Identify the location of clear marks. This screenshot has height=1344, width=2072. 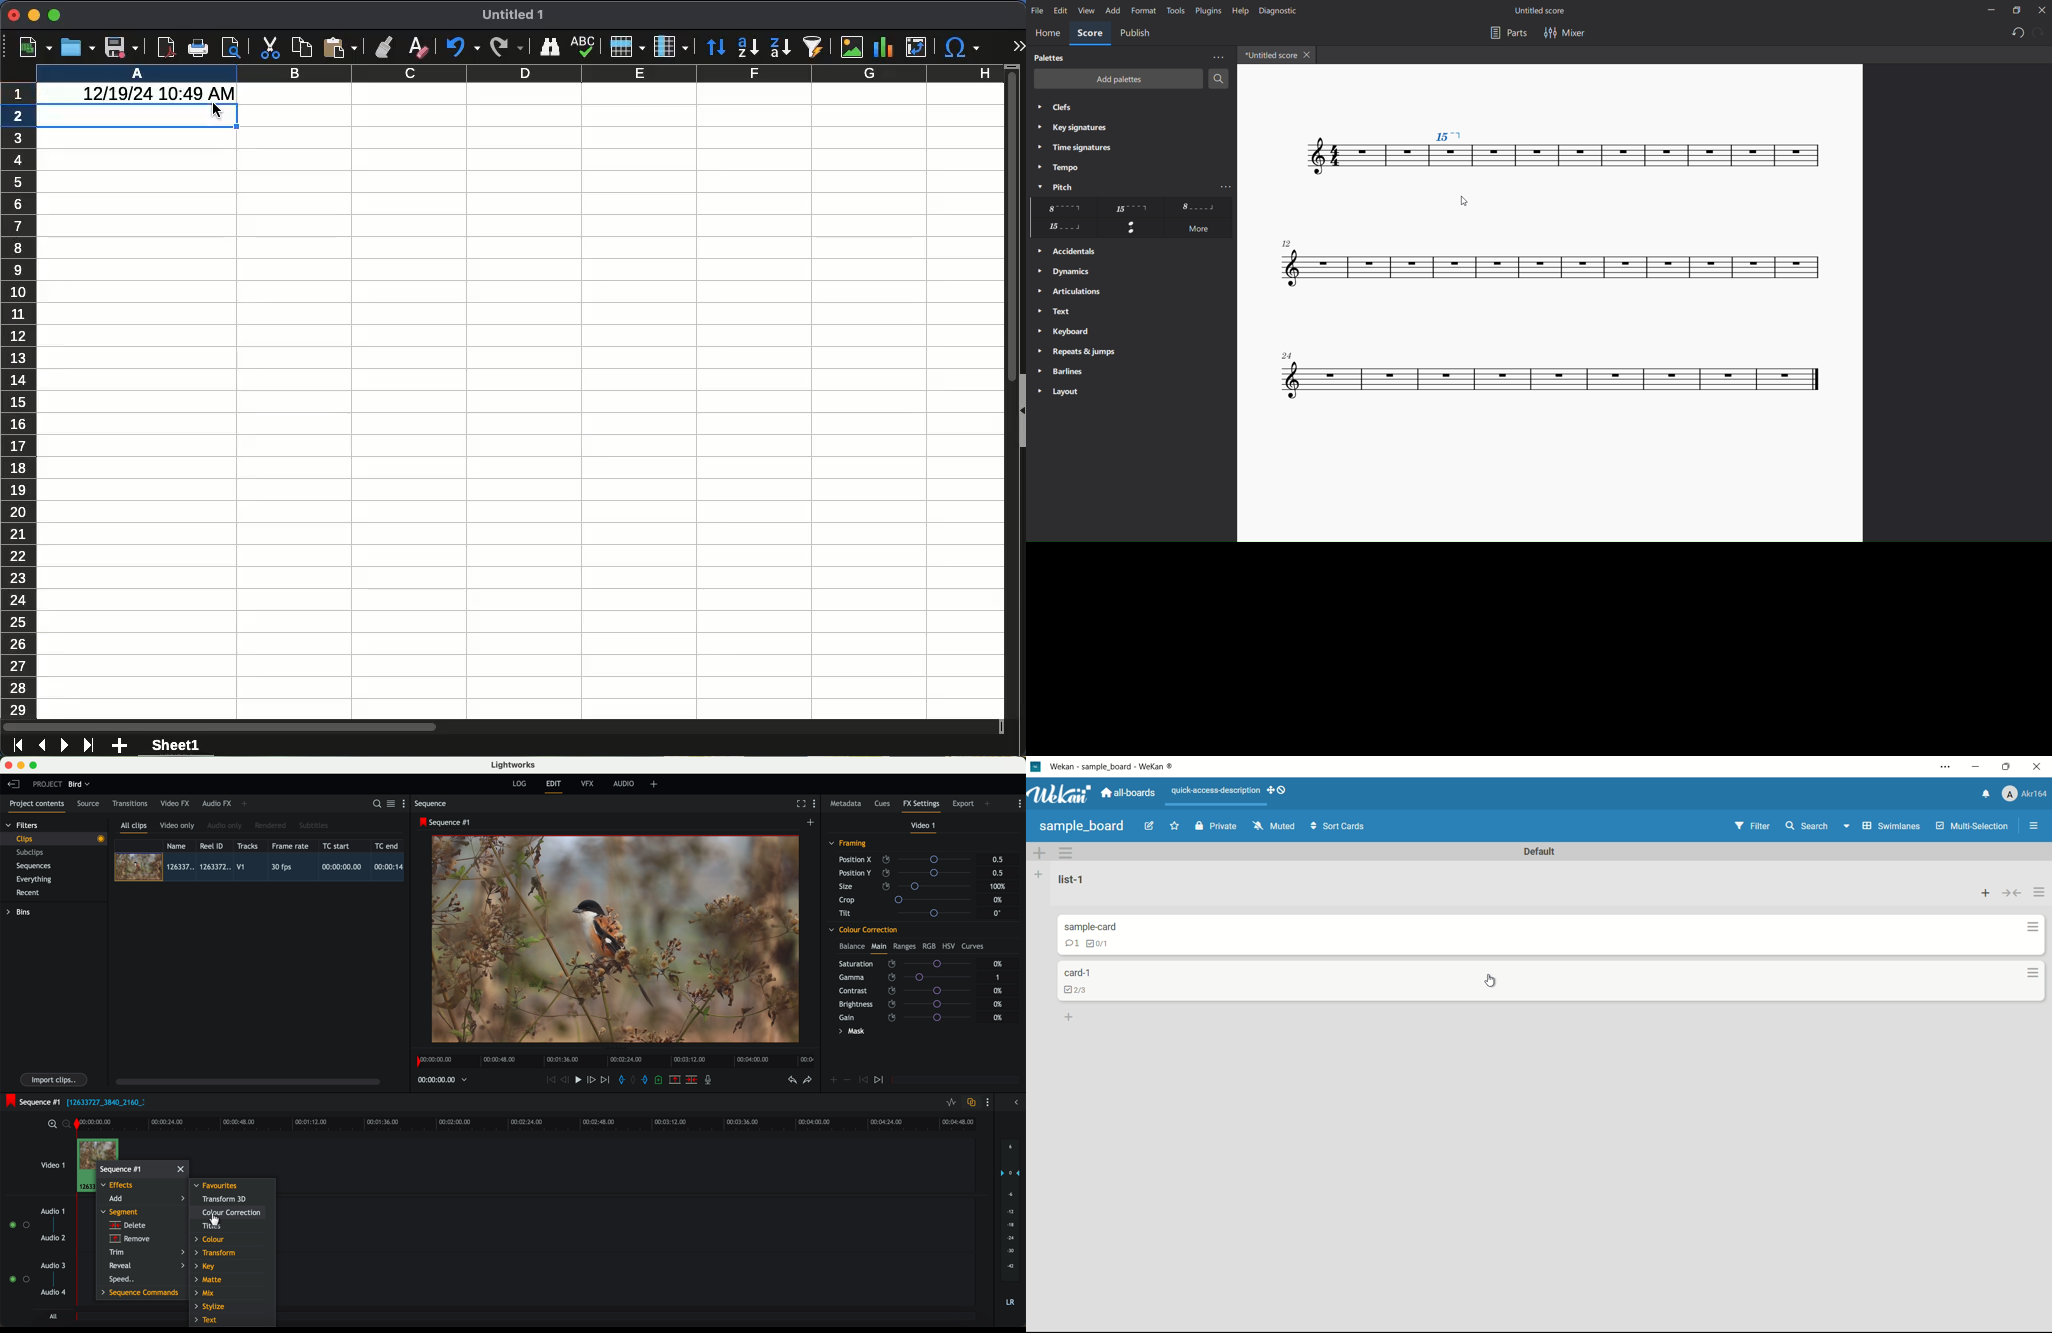
(634, 1080).